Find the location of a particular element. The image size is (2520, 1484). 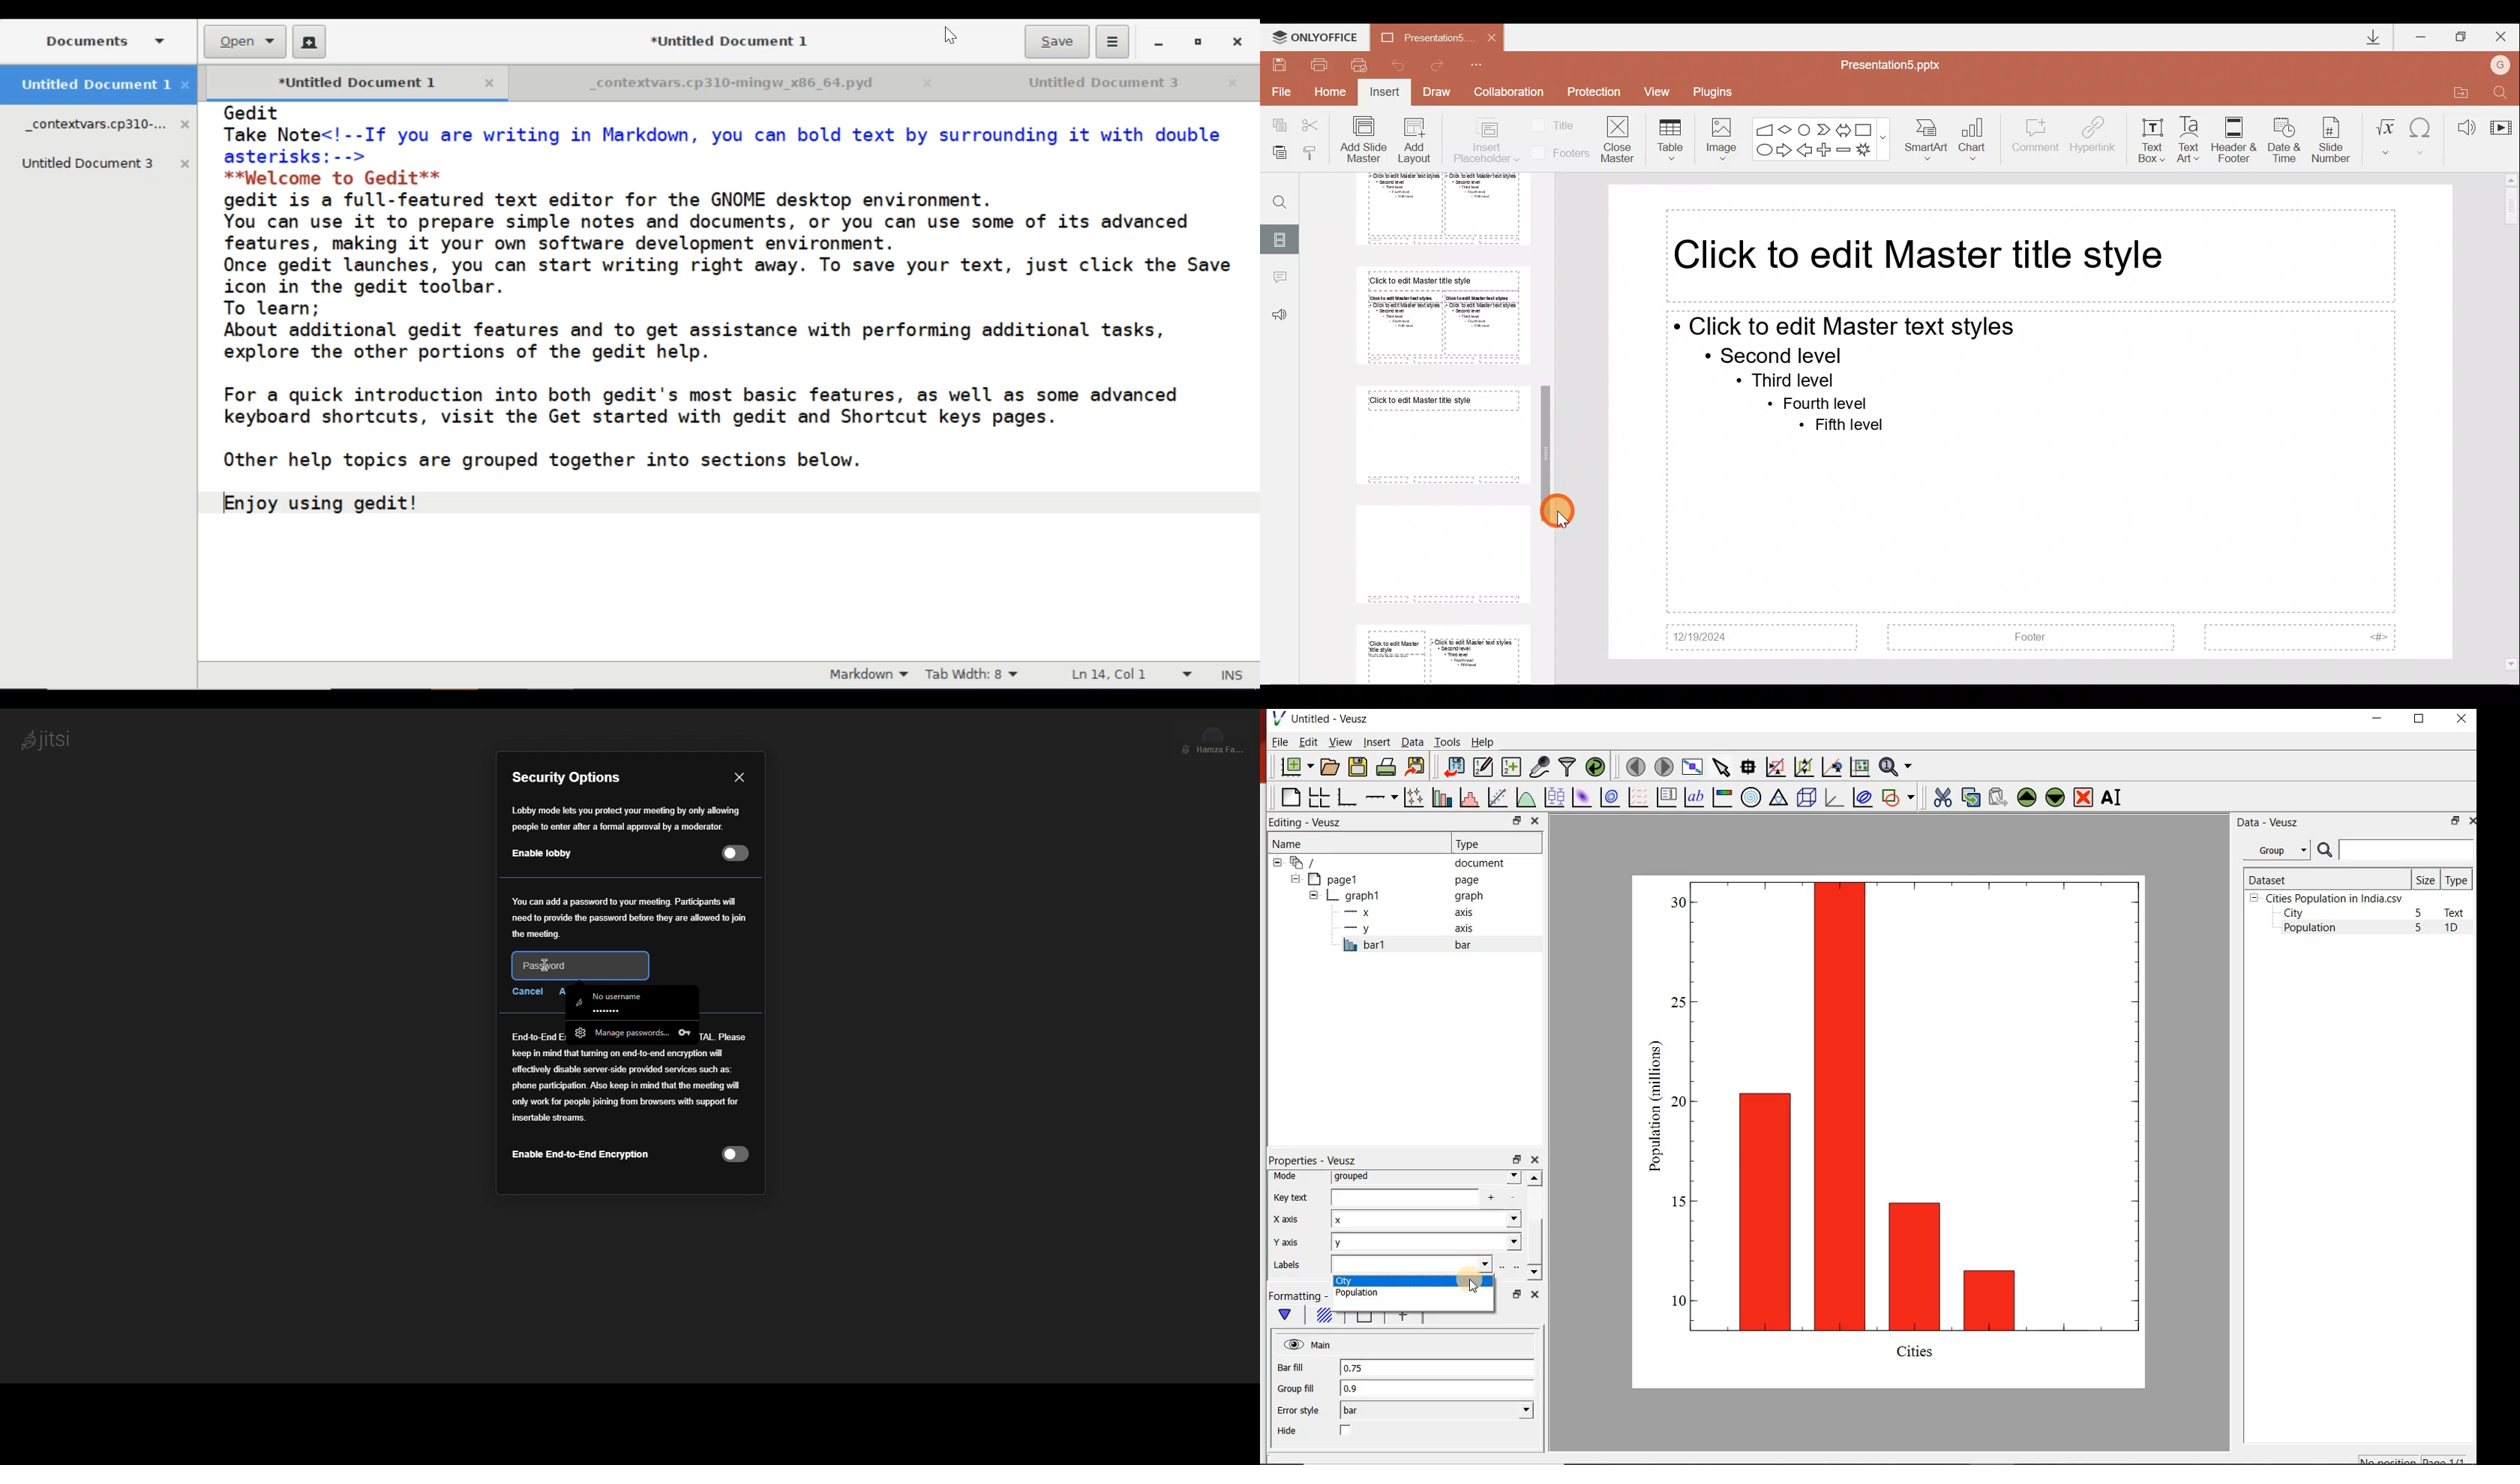

Title is located at coordinates (1557, 124).